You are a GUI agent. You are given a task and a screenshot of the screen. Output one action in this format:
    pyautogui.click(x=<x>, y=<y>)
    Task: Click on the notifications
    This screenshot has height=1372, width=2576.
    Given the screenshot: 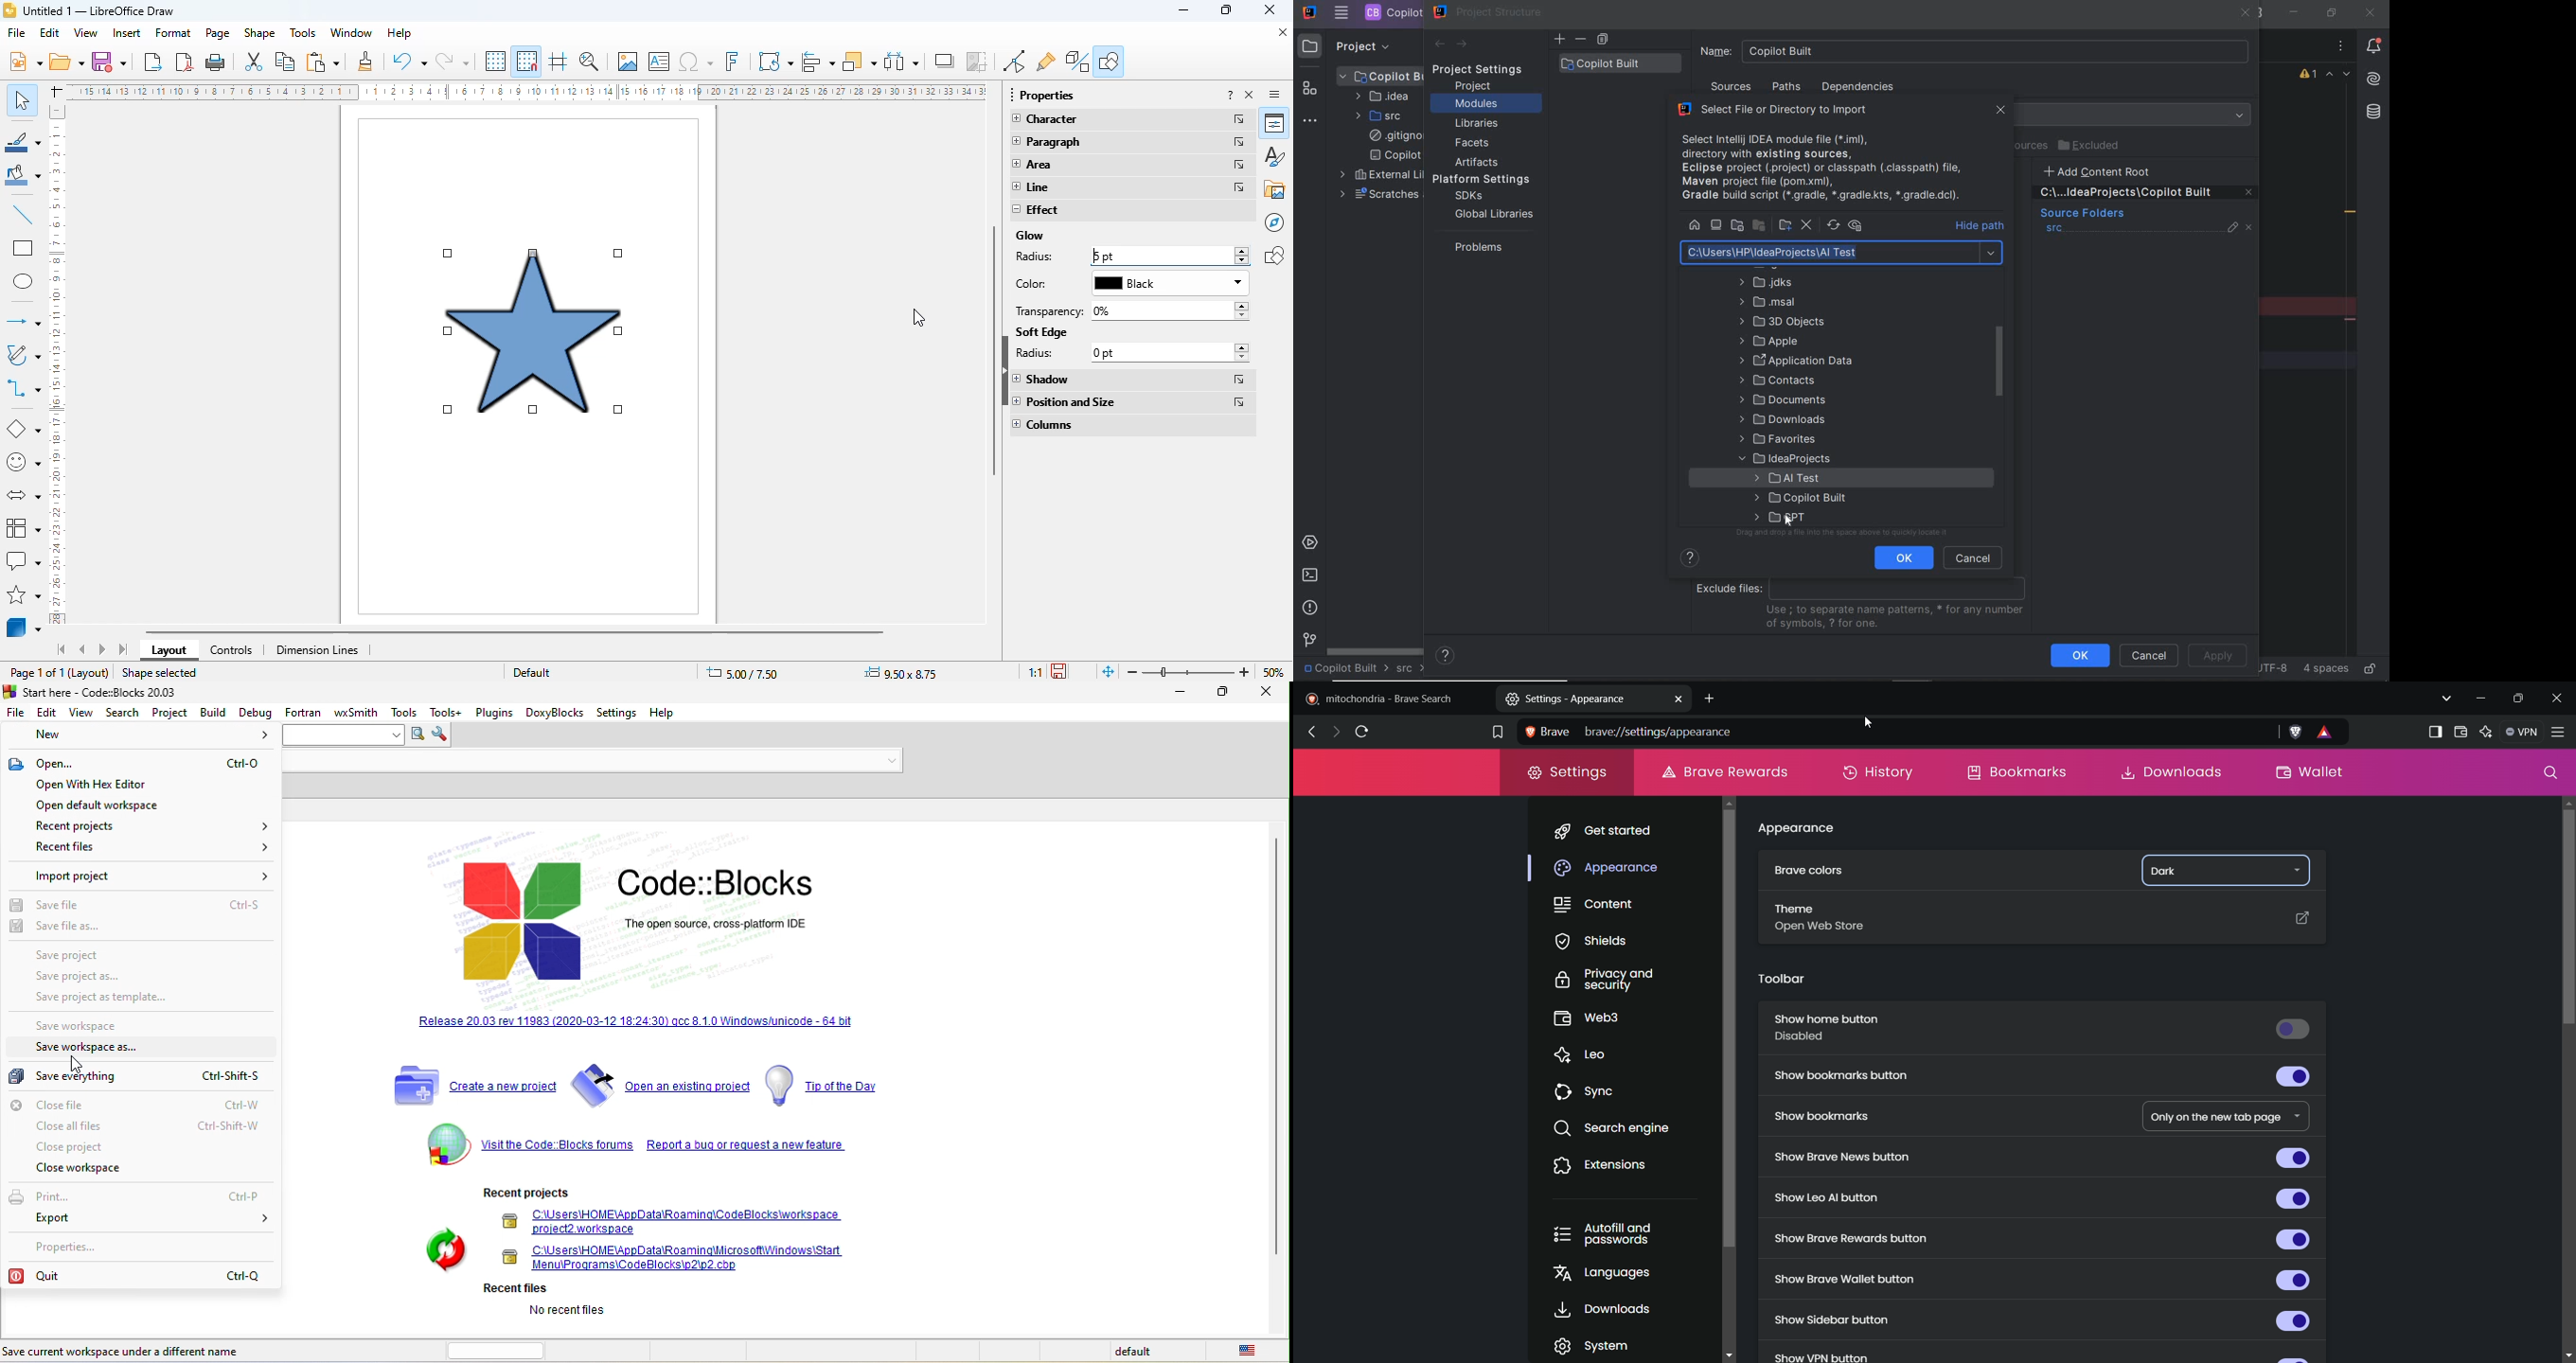 What is the action you would take?
    pyautogui.click(x=2374, y=48)
    